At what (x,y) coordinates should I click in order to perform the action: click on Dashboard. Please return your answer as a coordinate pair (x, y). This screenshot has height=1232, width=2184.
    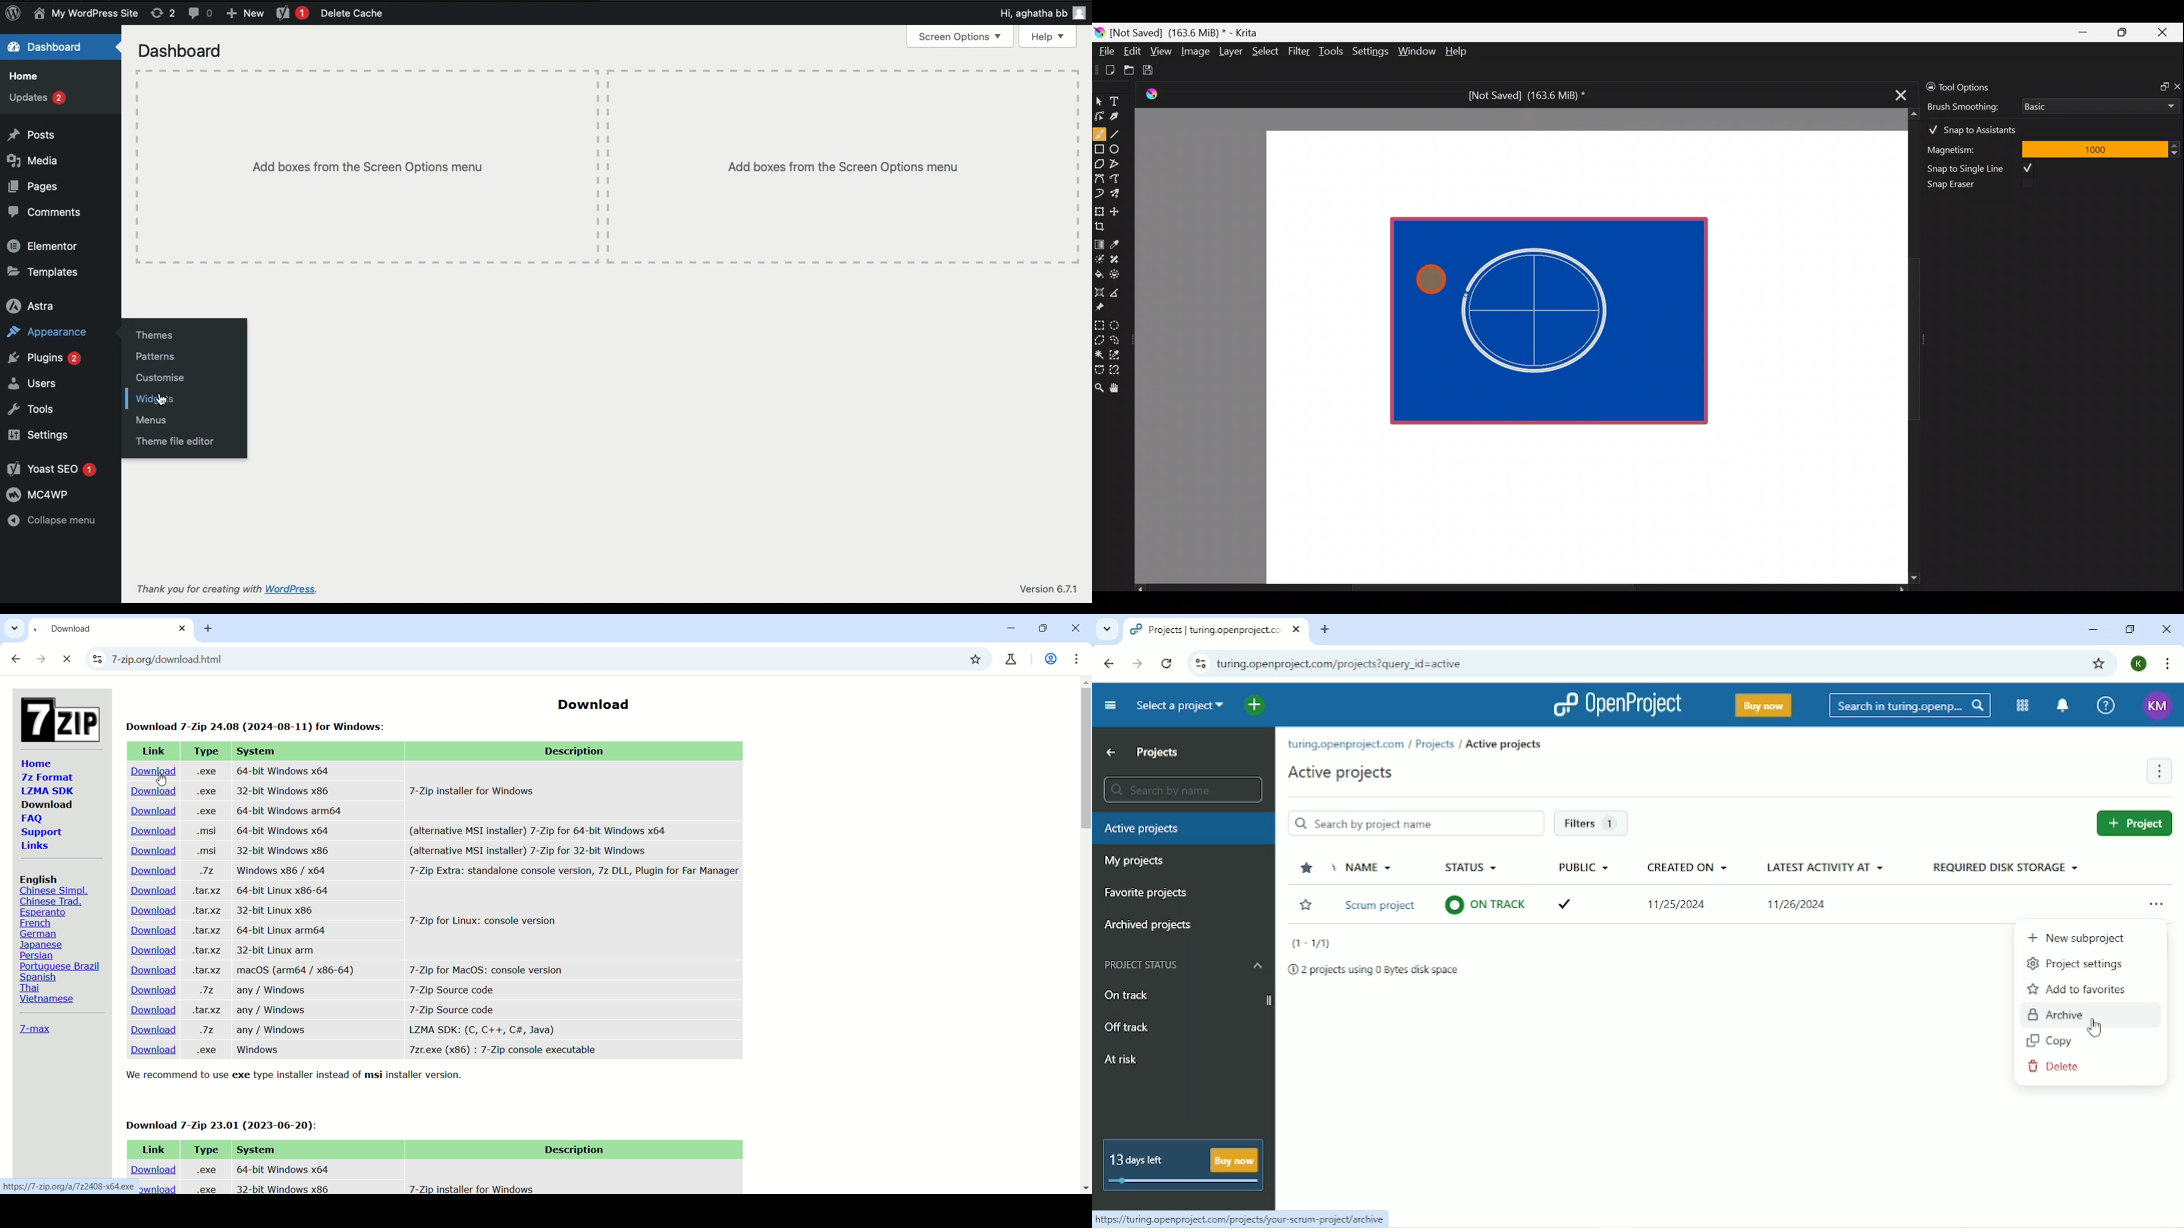
    Looking at the image, I should click on (184, 51).